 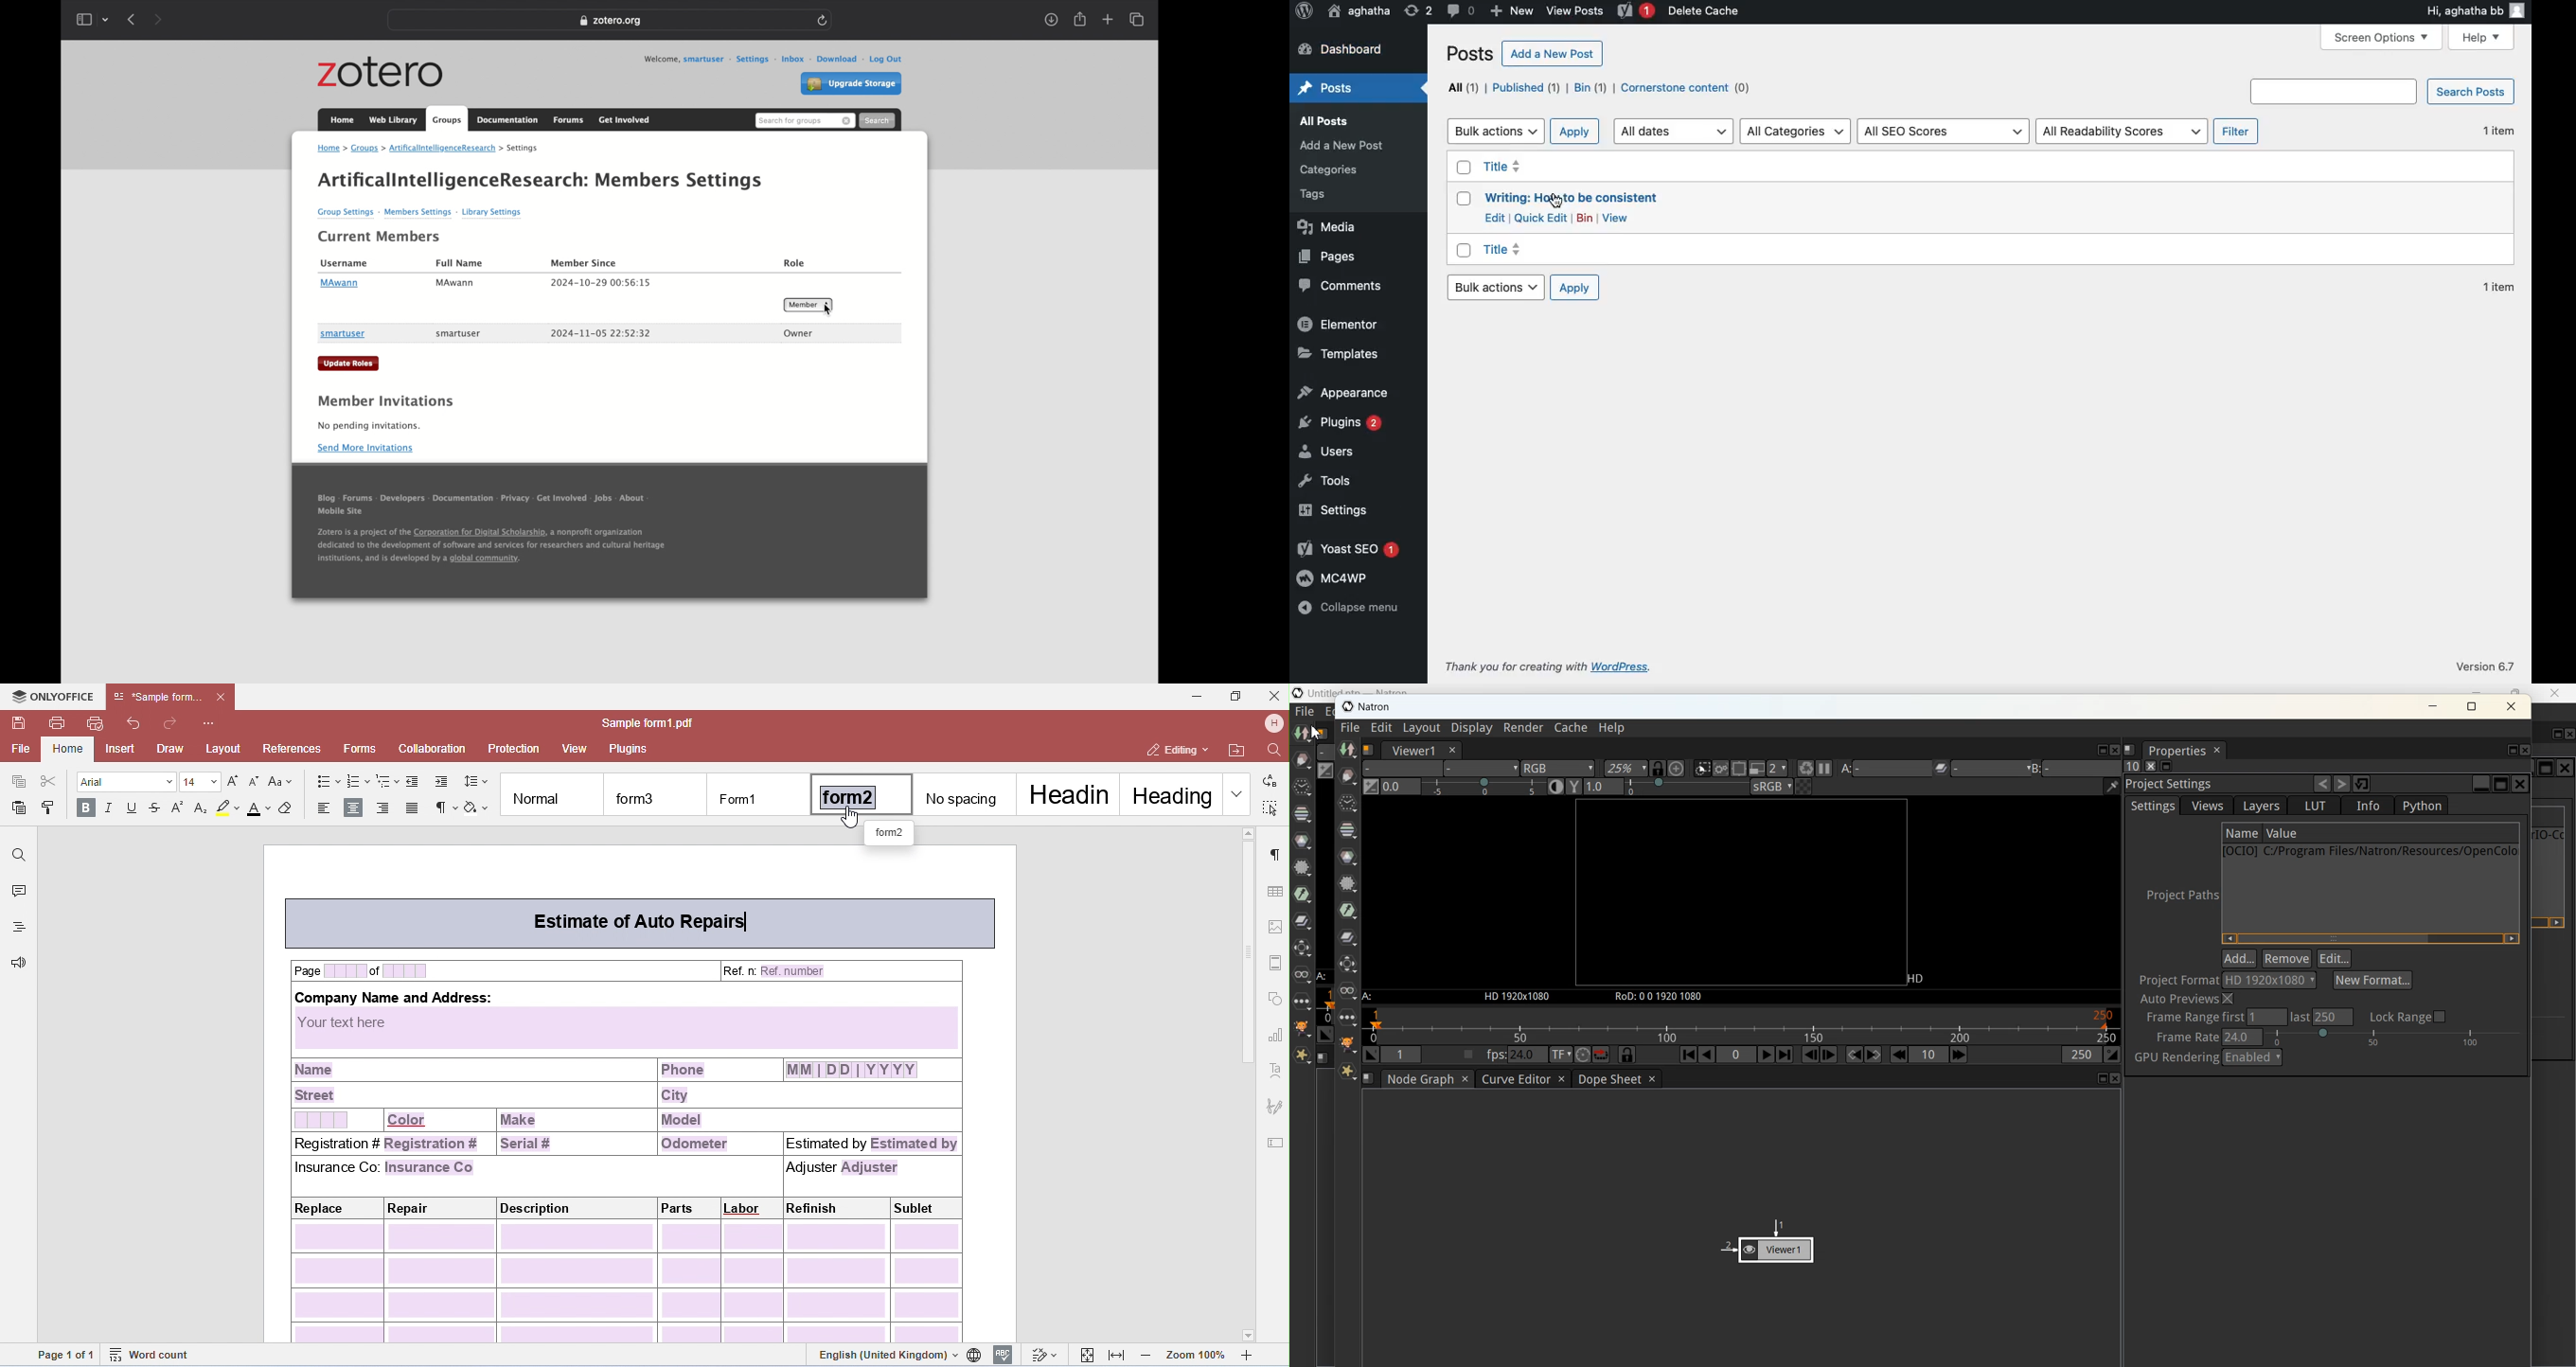 I want to click on Checkbox, so click(x=1465, y=168).